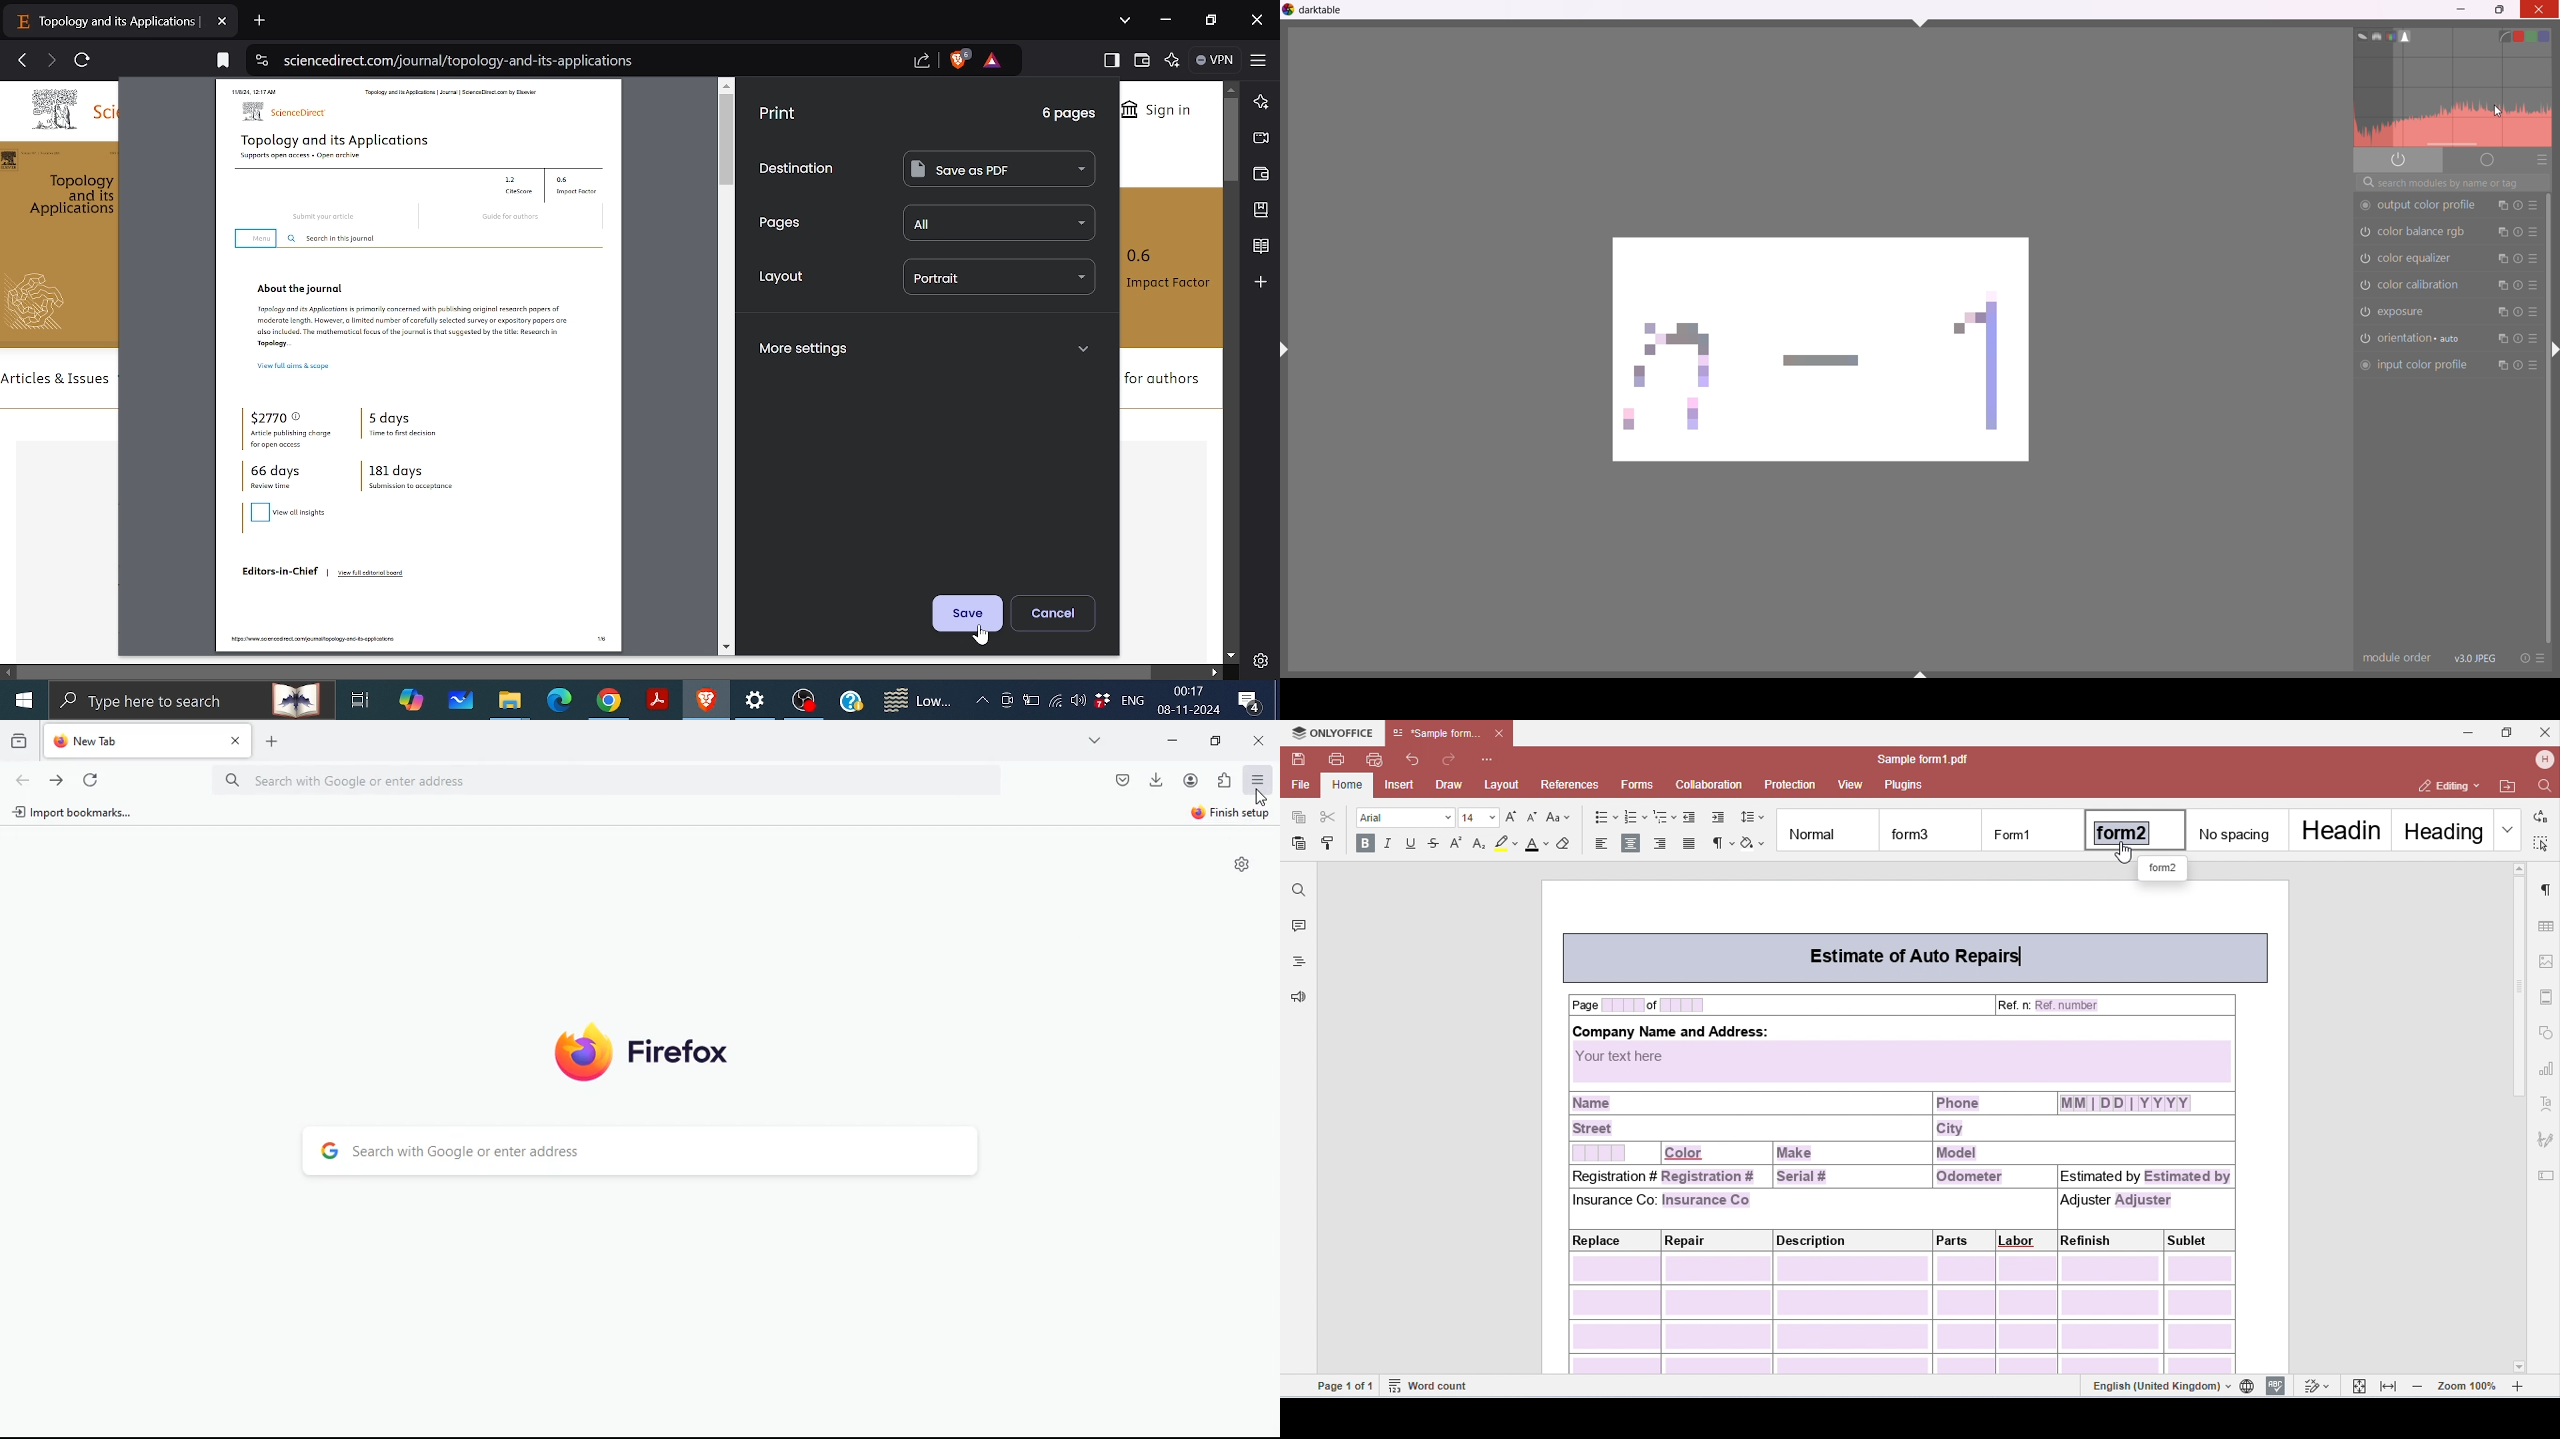 Image resolution: width=2576 pixels, height=1456 pixels. Describe the element at coordinates (2533, 369) in the screenshot. I see `presets` at that location.